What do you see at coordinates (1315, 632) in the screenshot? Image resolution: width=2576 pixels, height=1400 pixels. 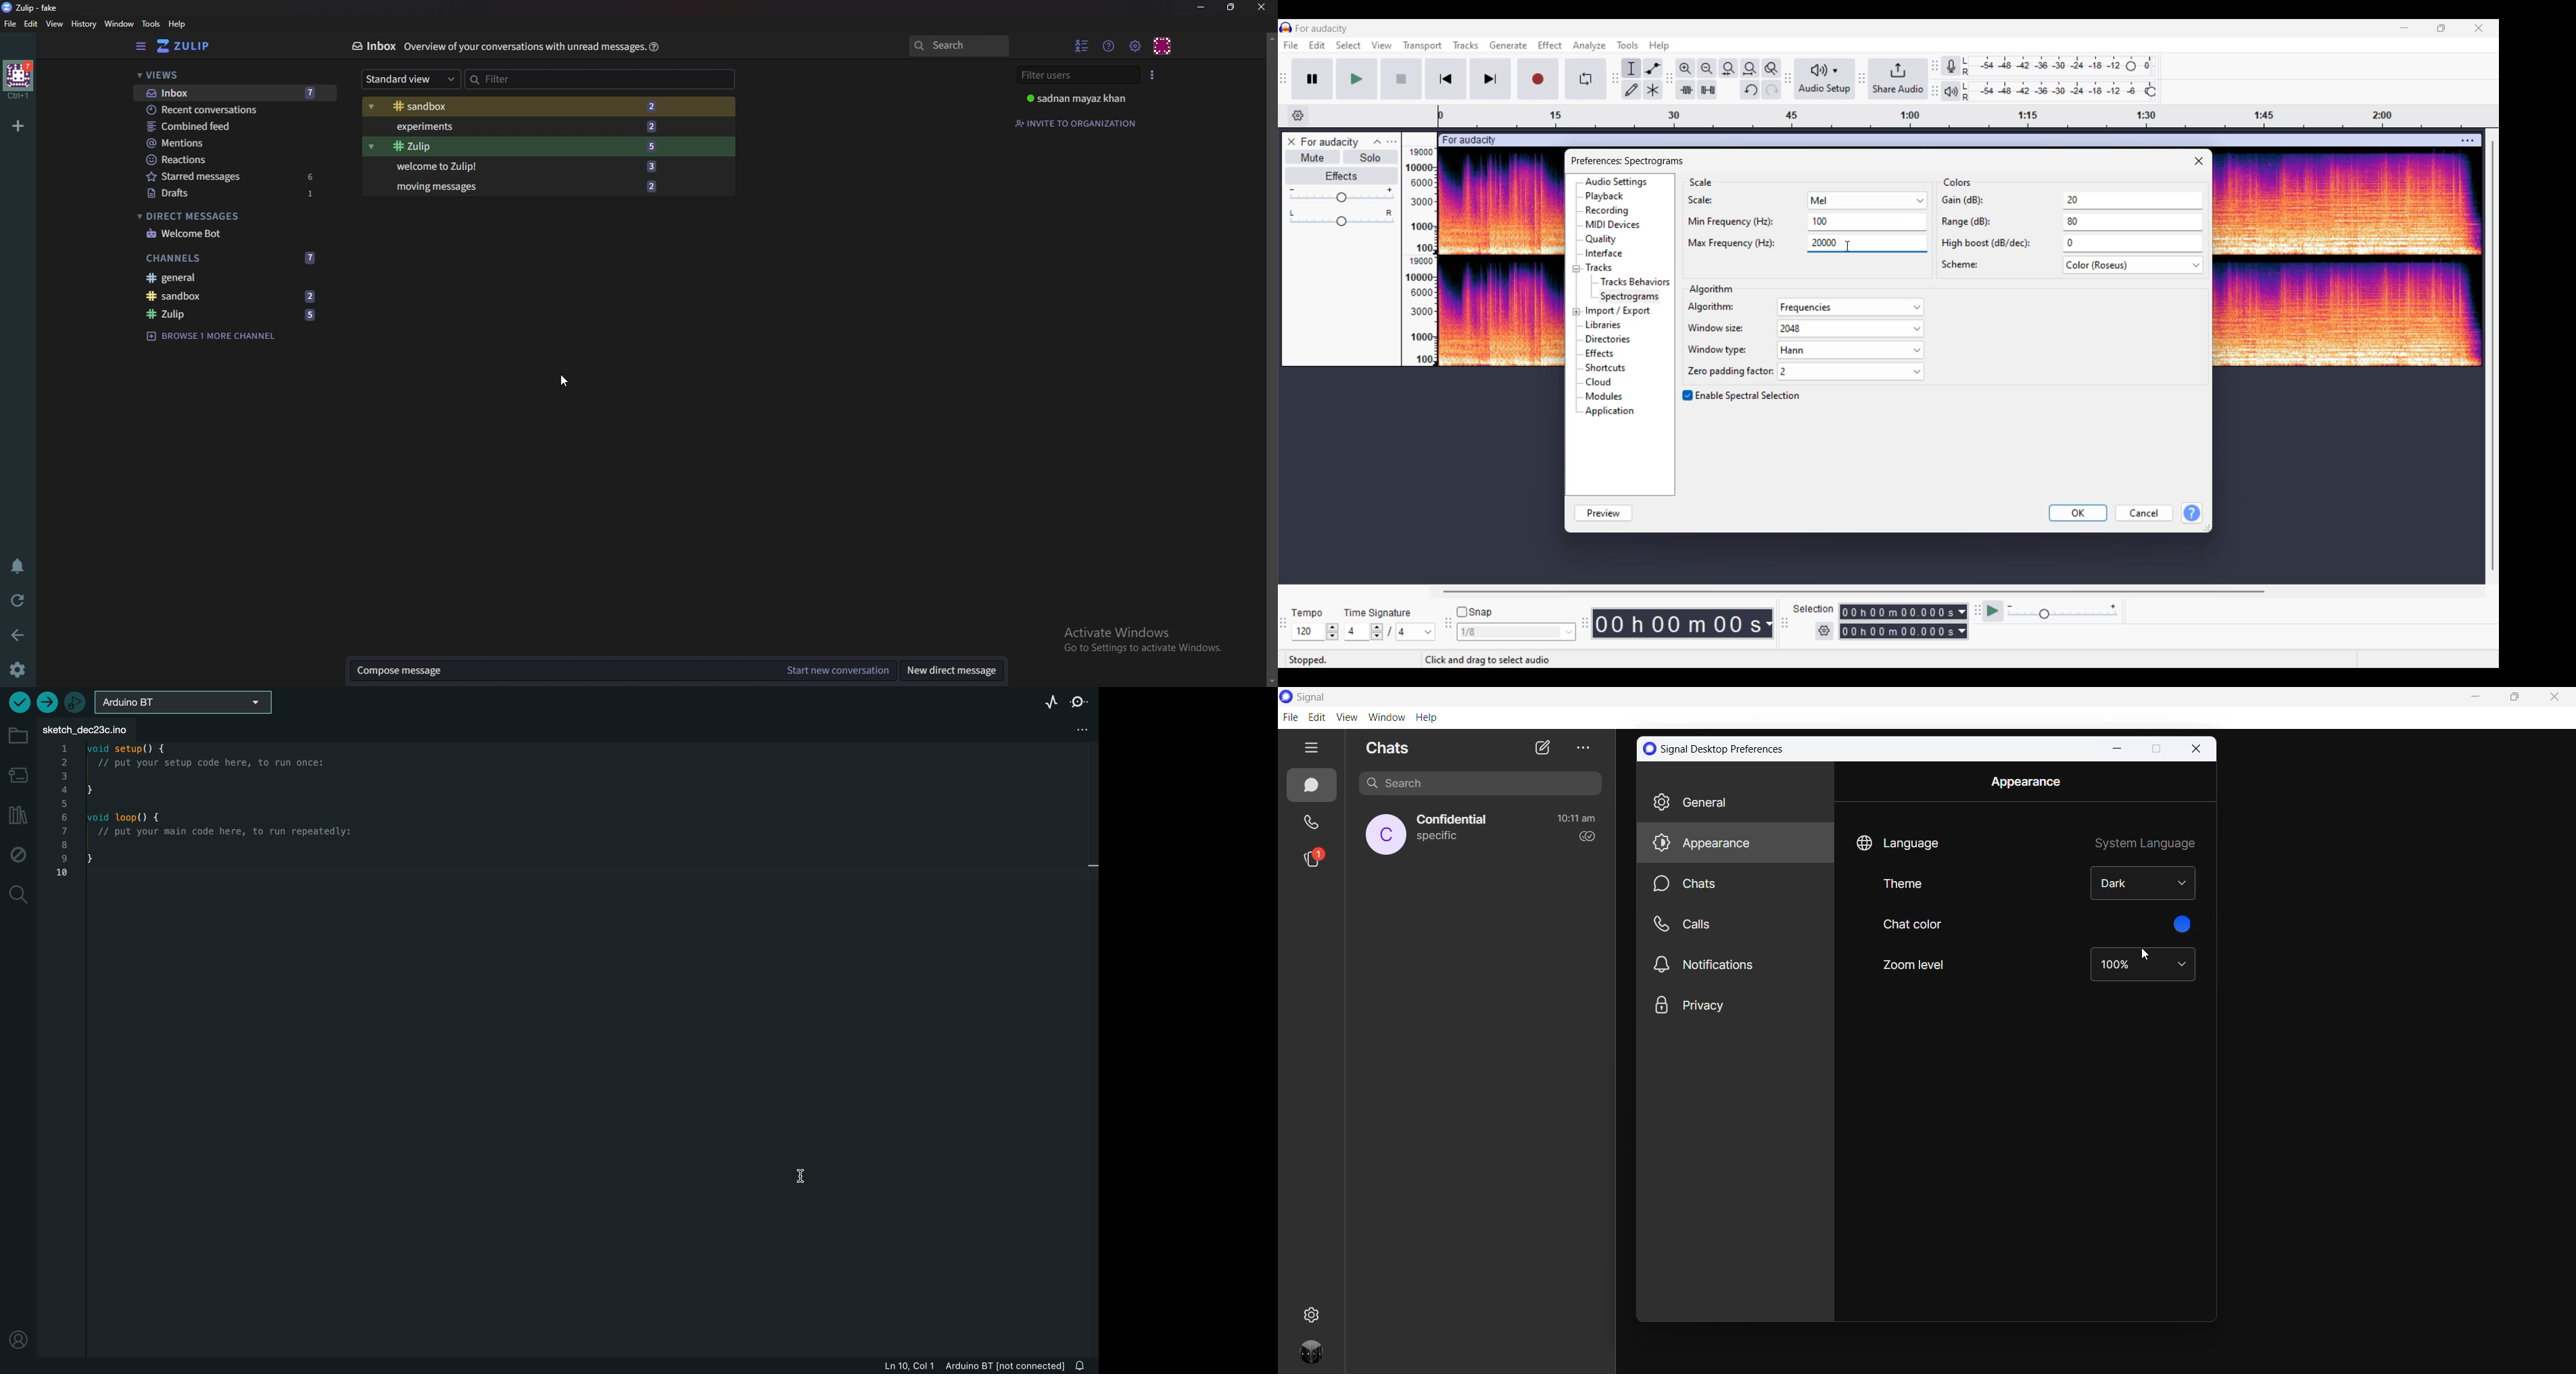 I see `Tempo settings` at bounding box center [1315, 632].